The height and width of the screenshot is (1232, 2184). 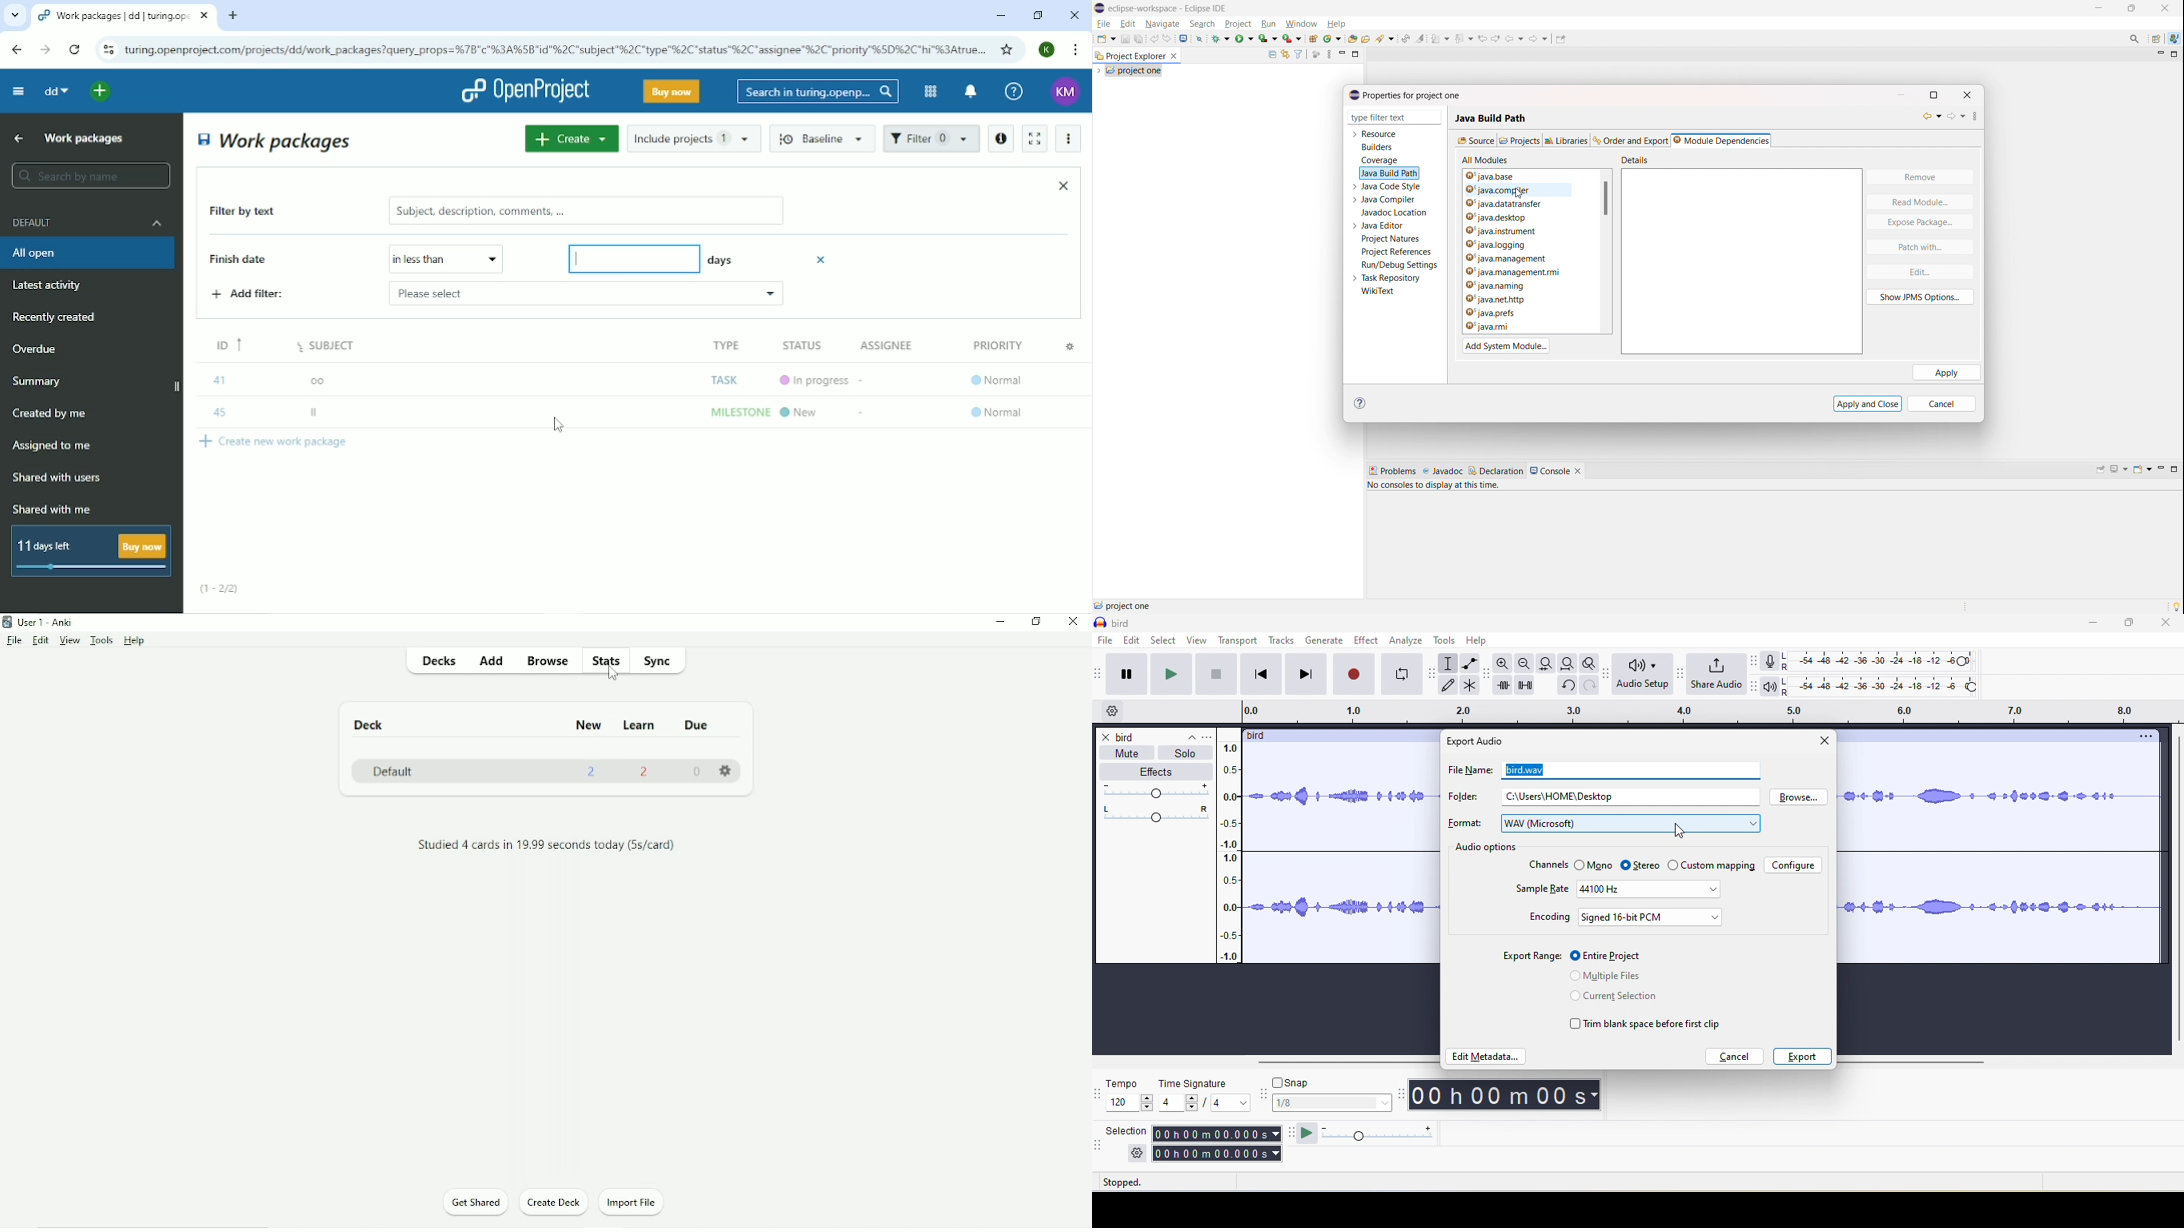 I want to click on remove, so click(x=1920, y=177).